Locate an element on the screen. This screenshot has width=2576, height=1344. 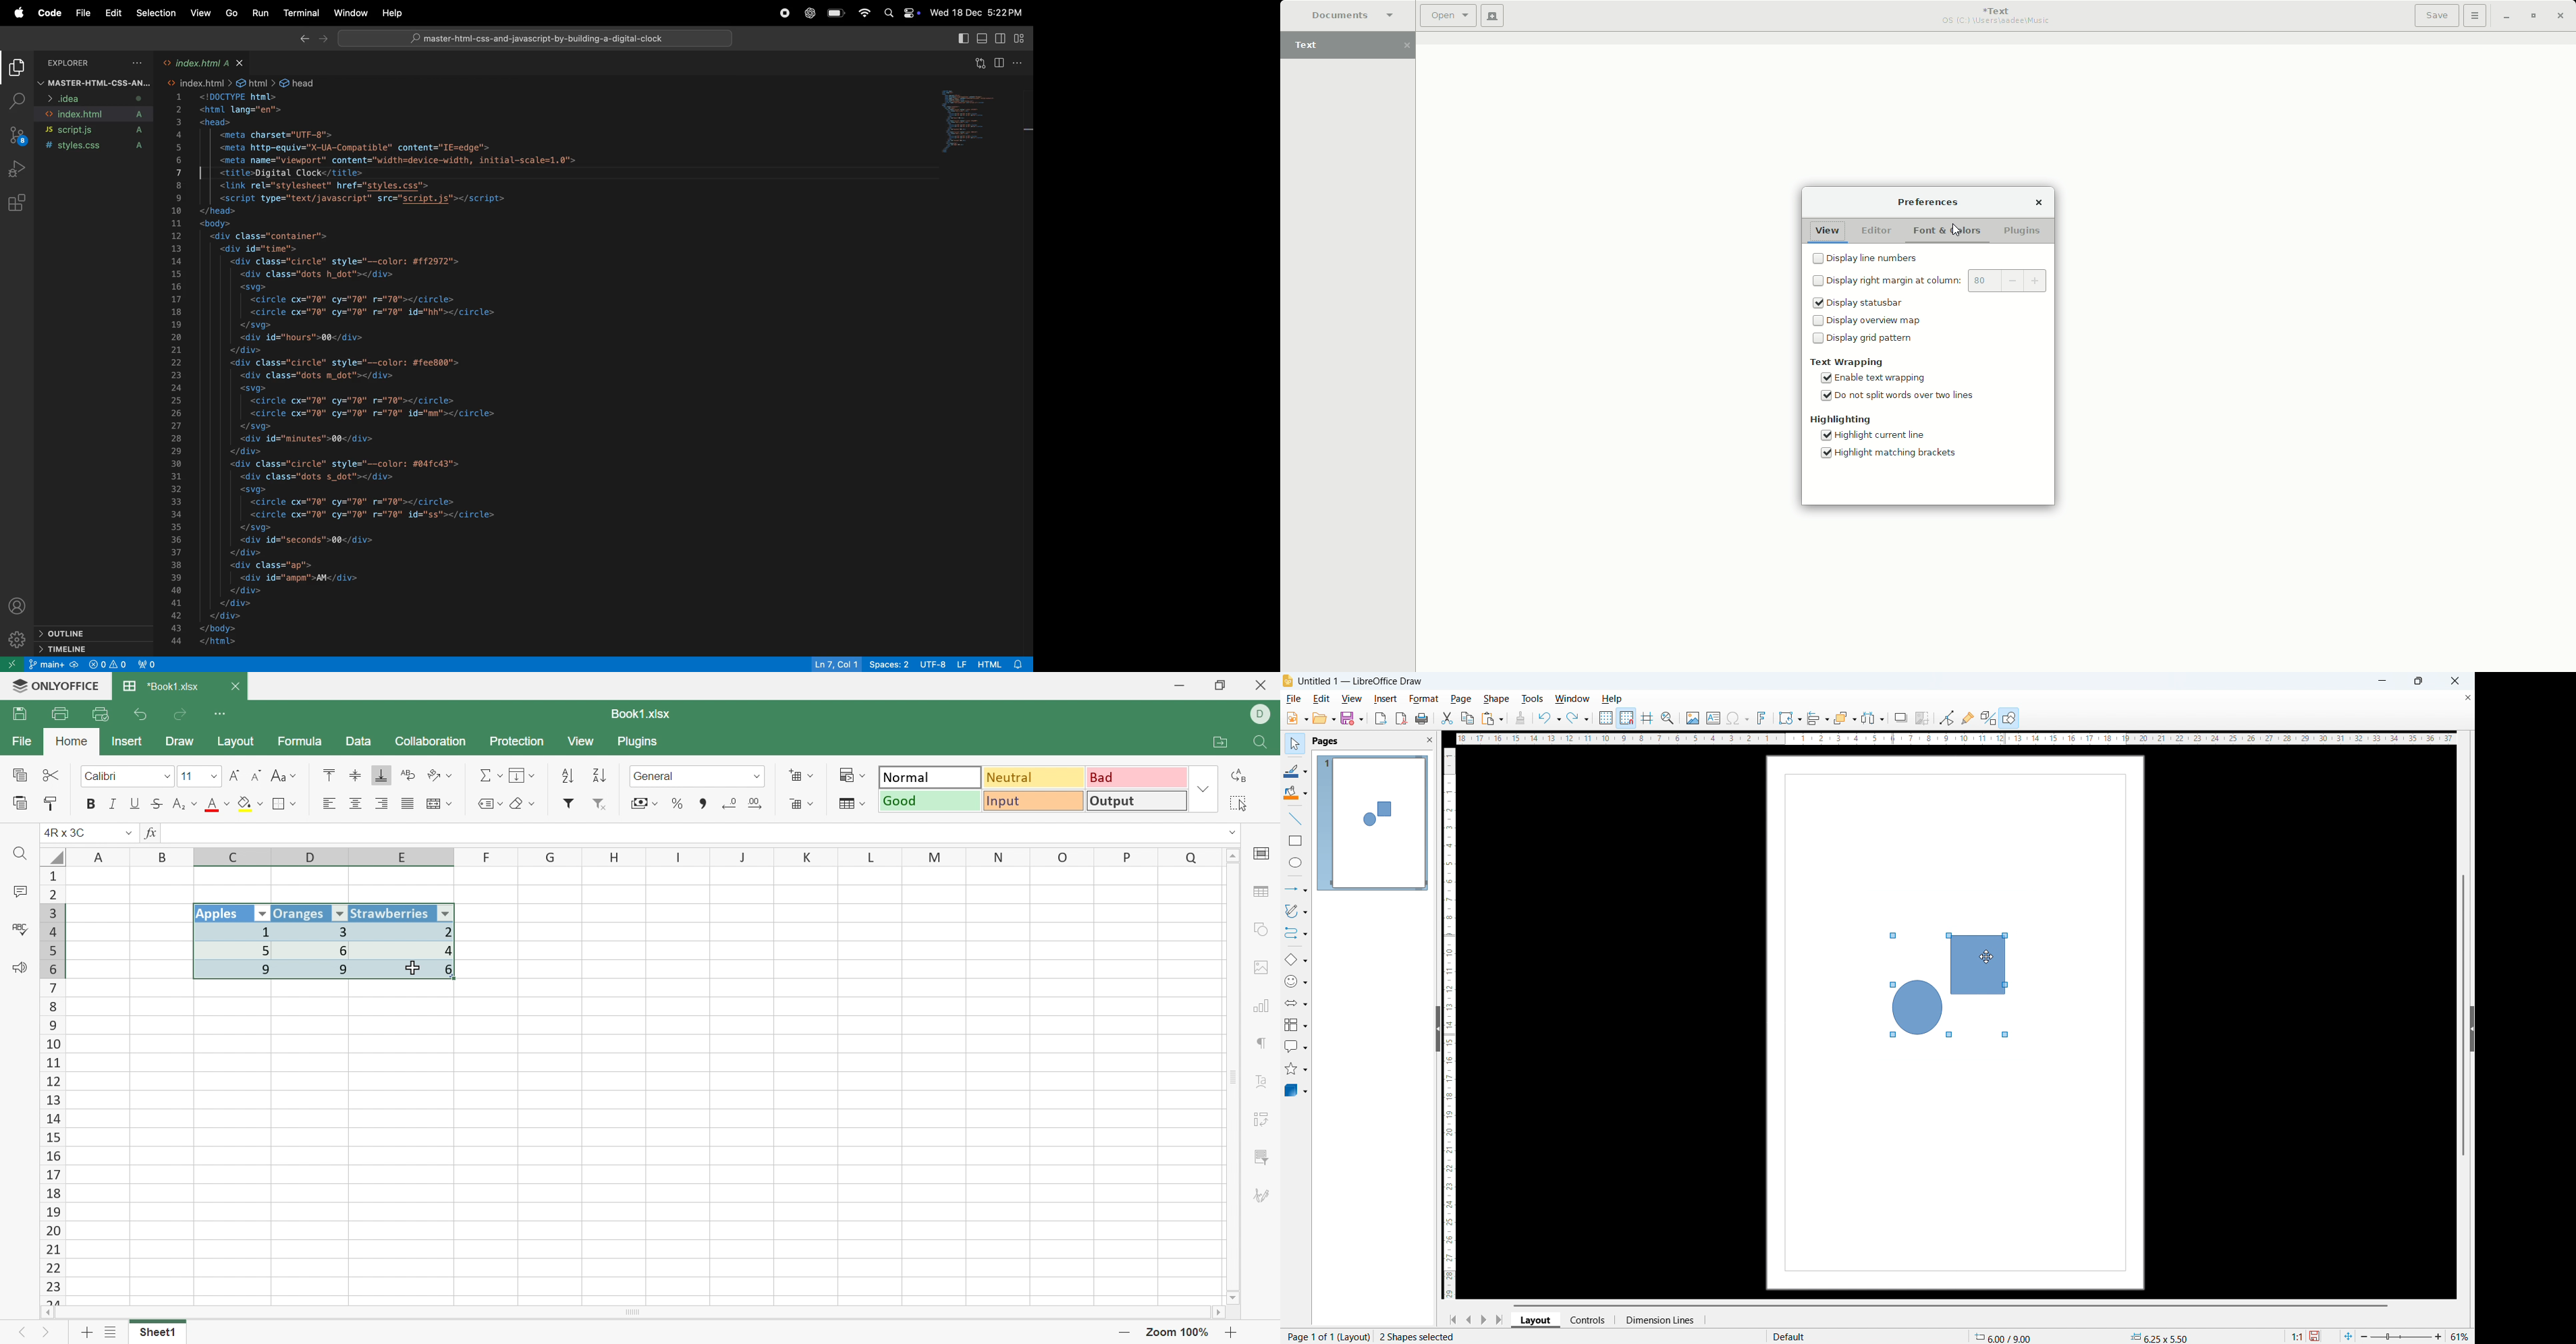
spaces 2 is located at coordinates (888, 664).